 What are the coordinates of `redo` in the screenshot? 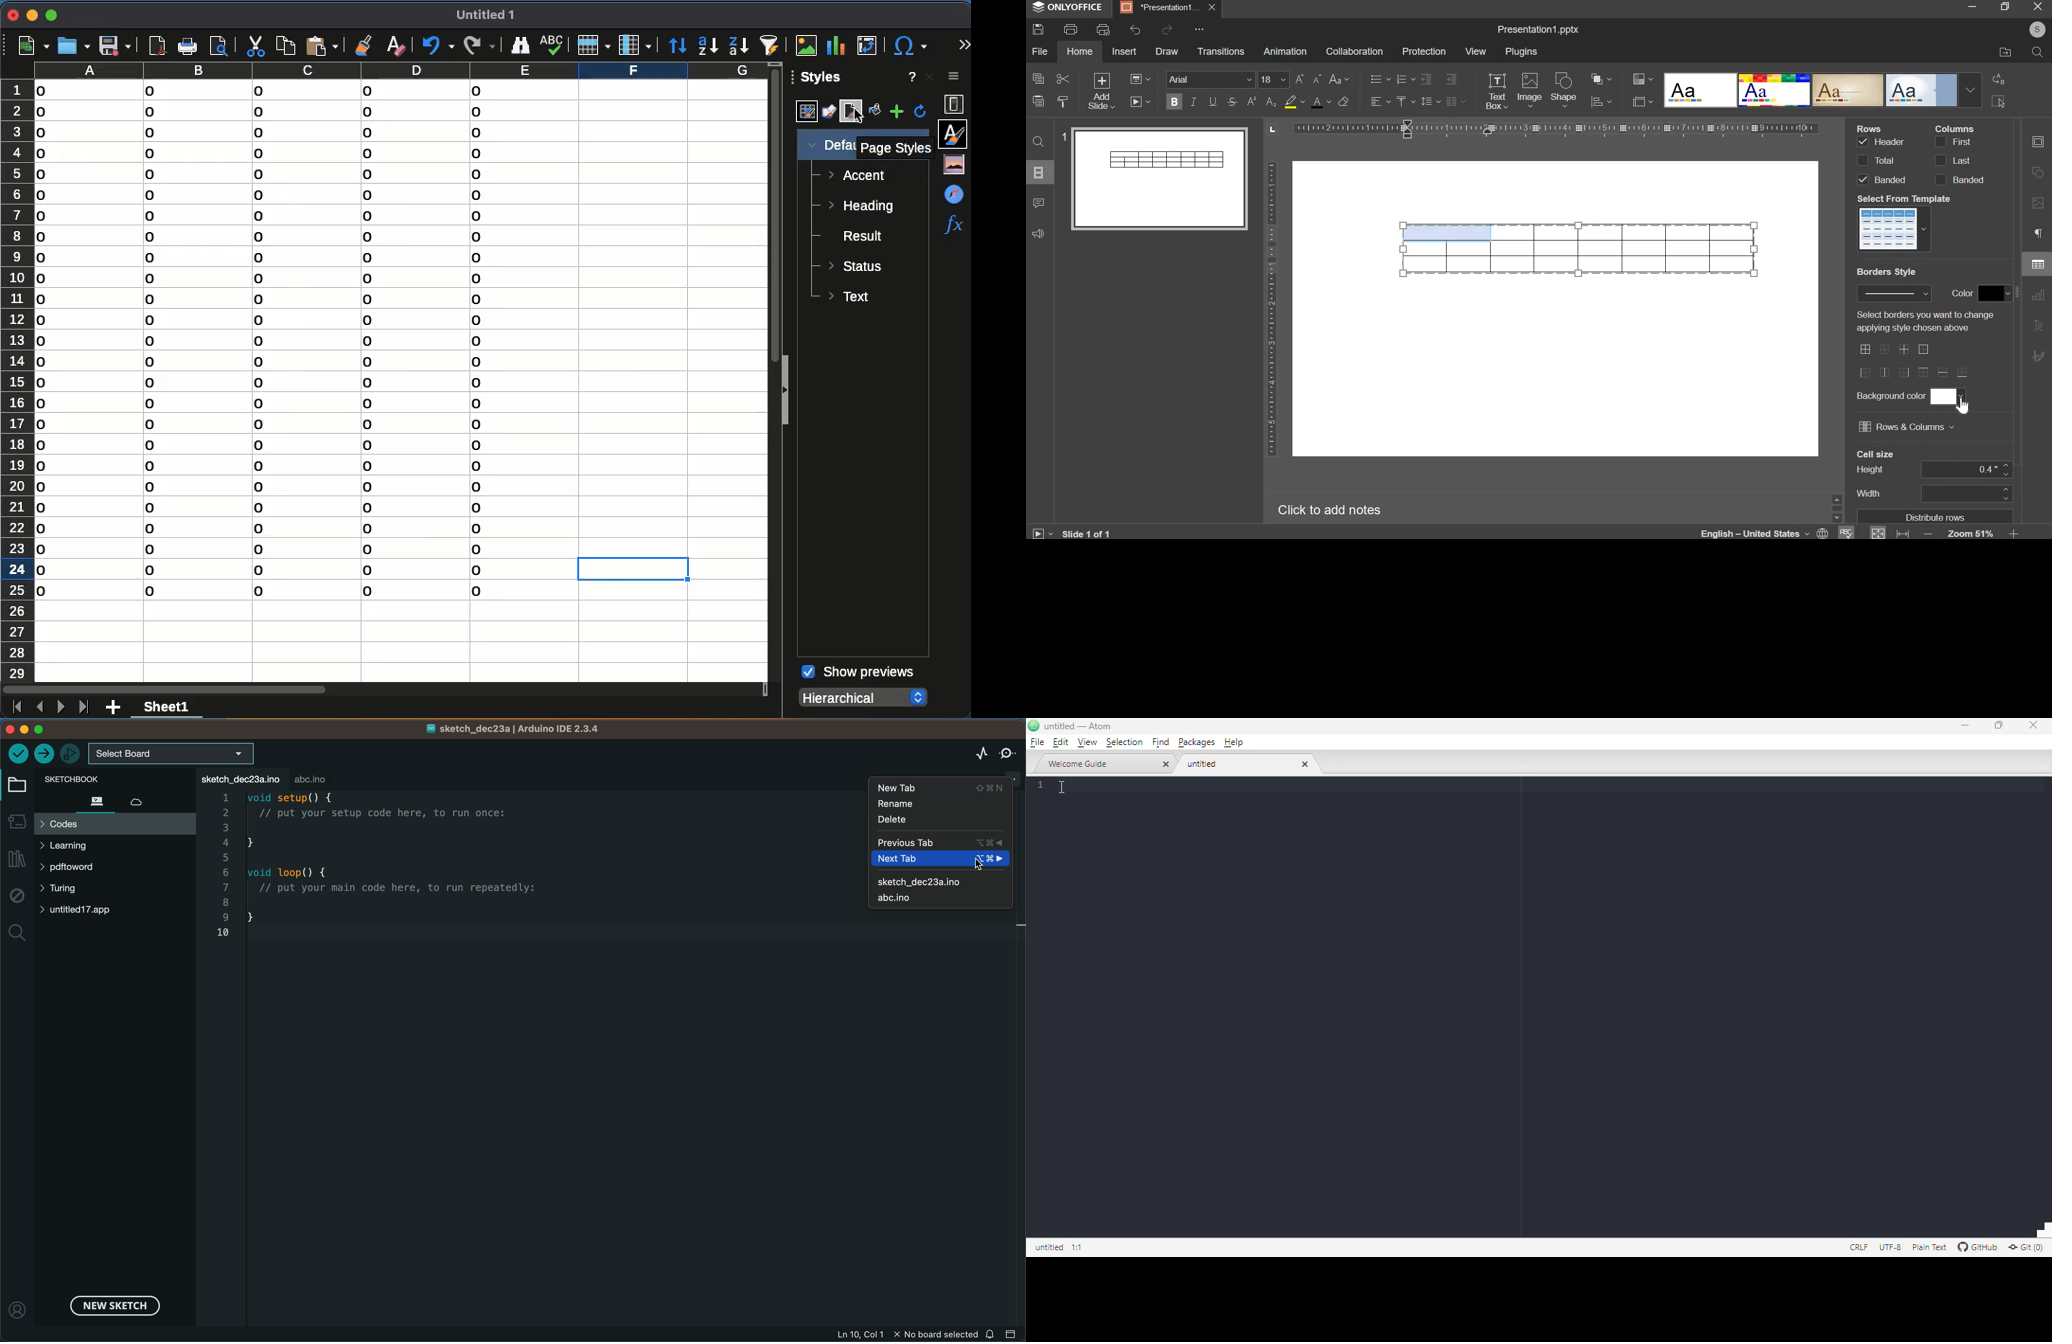 It's located at (479, 44).